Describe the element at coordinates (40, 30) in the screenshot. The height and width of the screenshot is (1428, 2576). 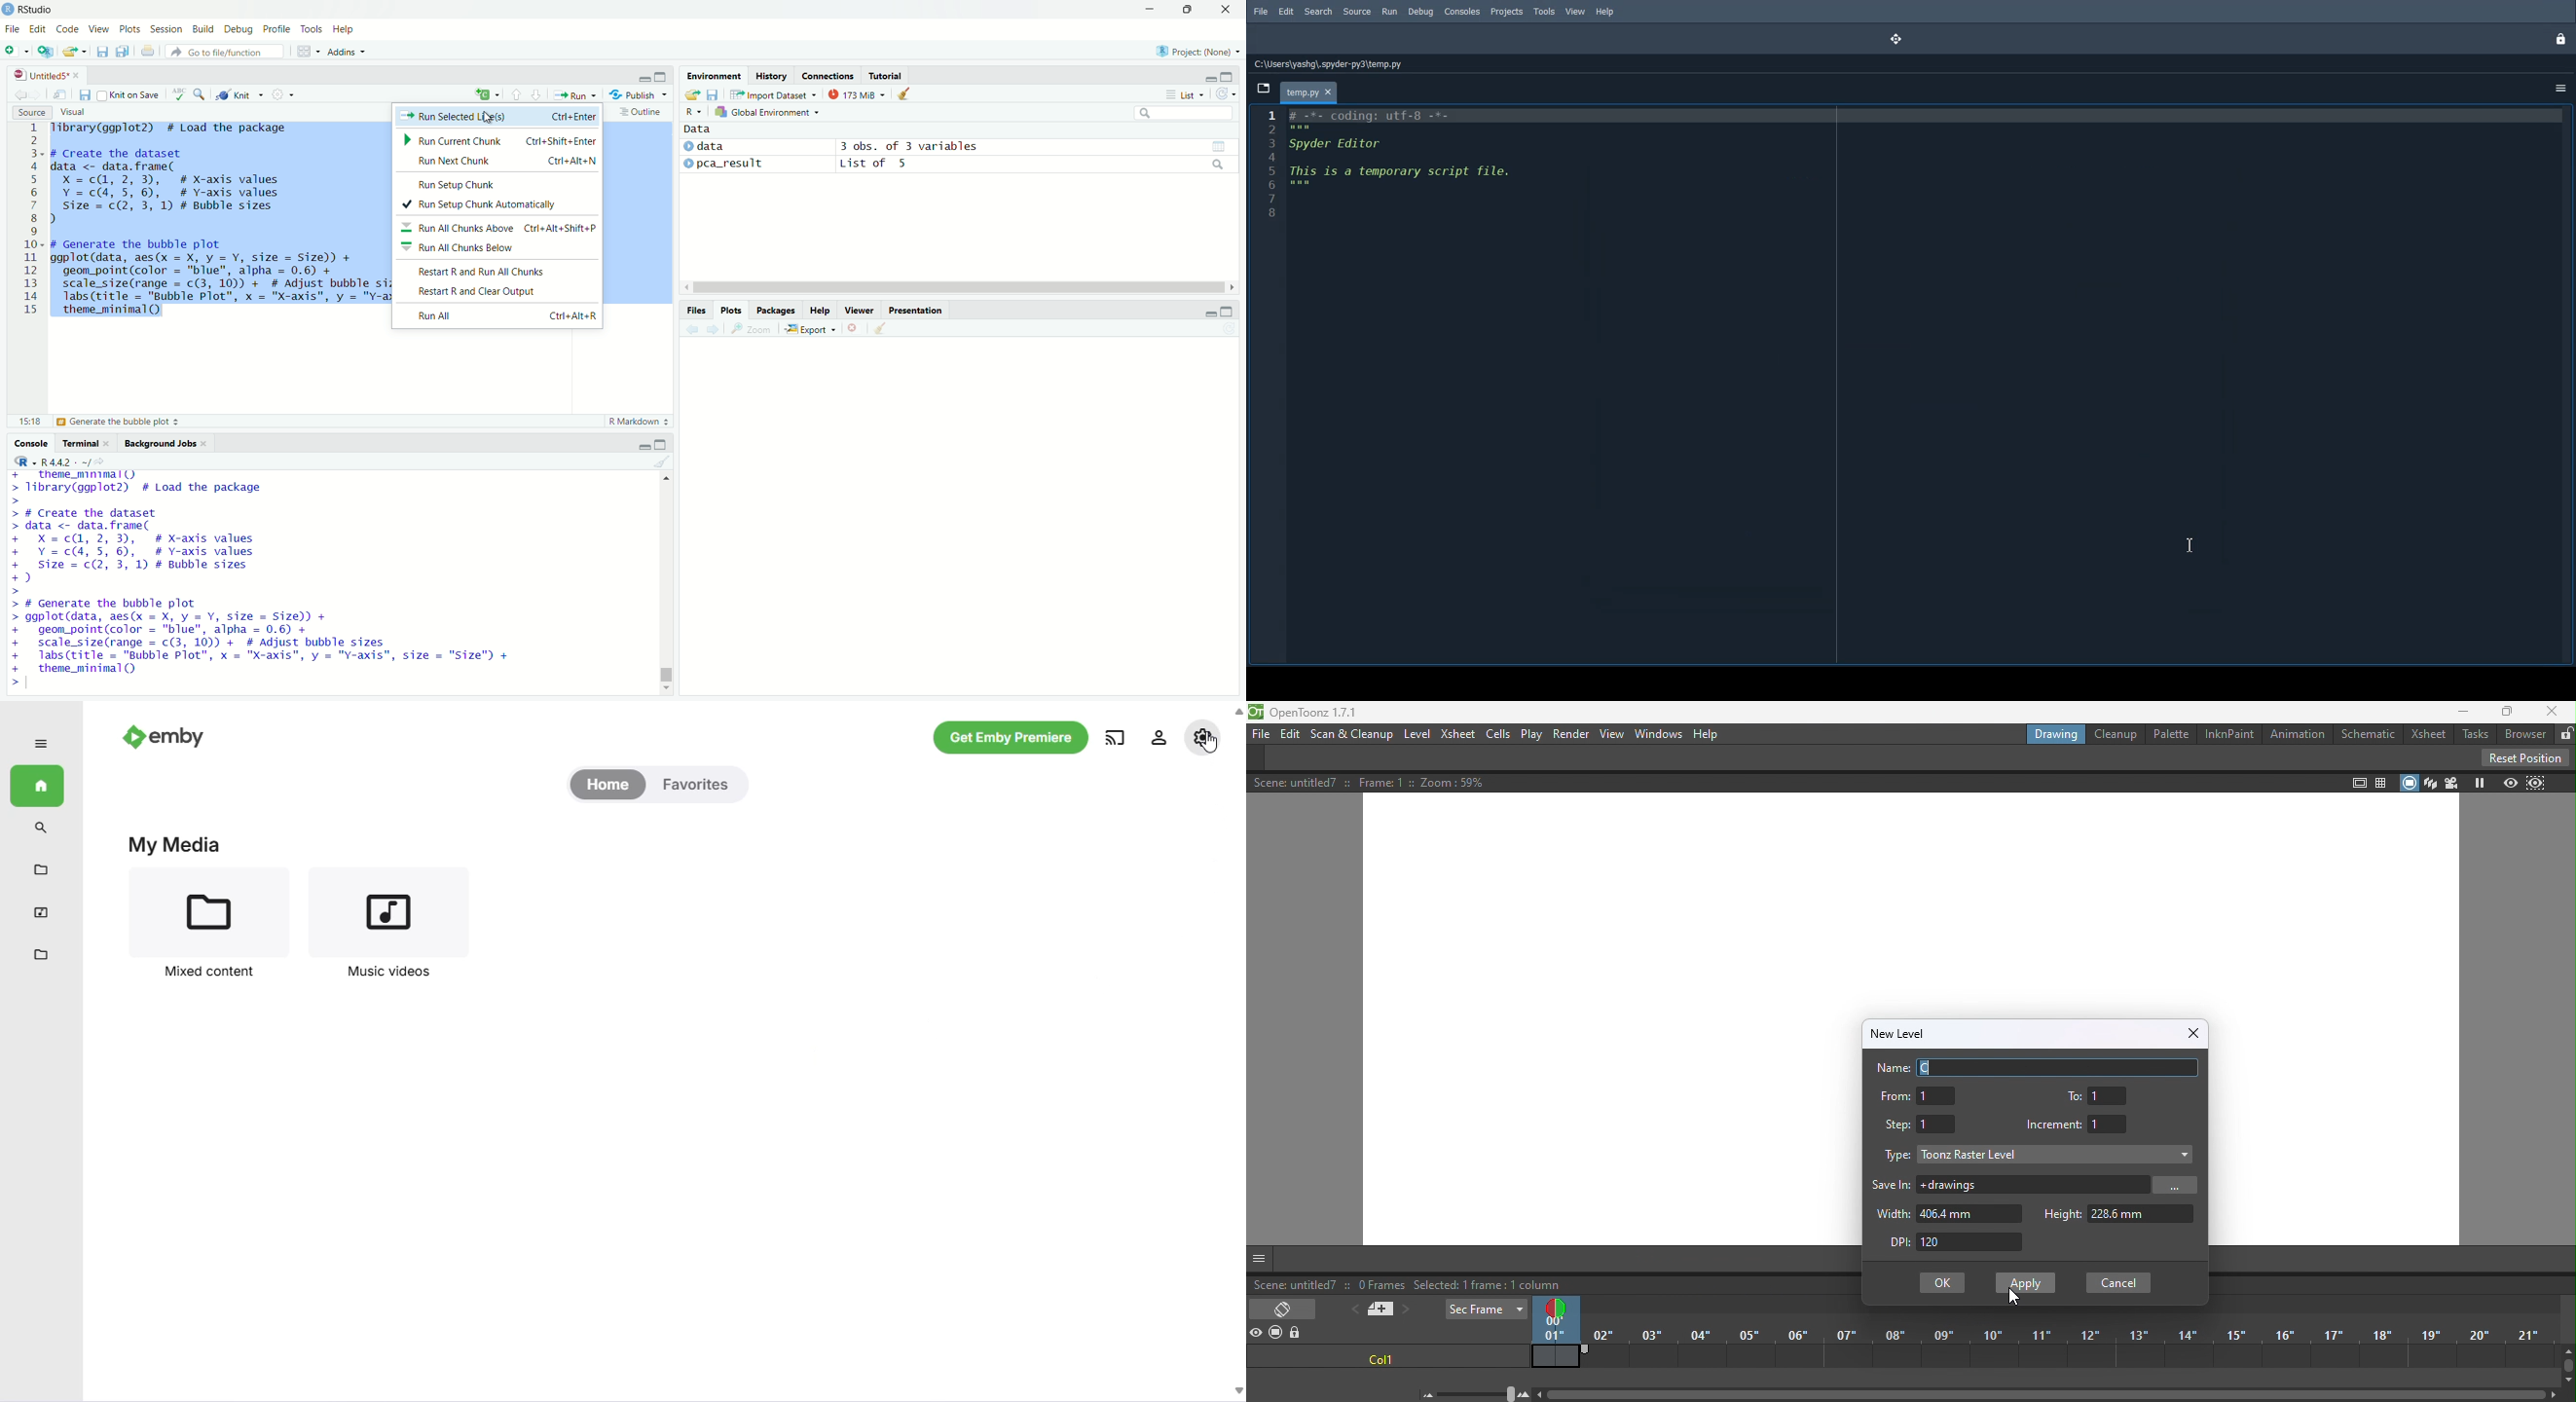
I see `Edit` at that location.